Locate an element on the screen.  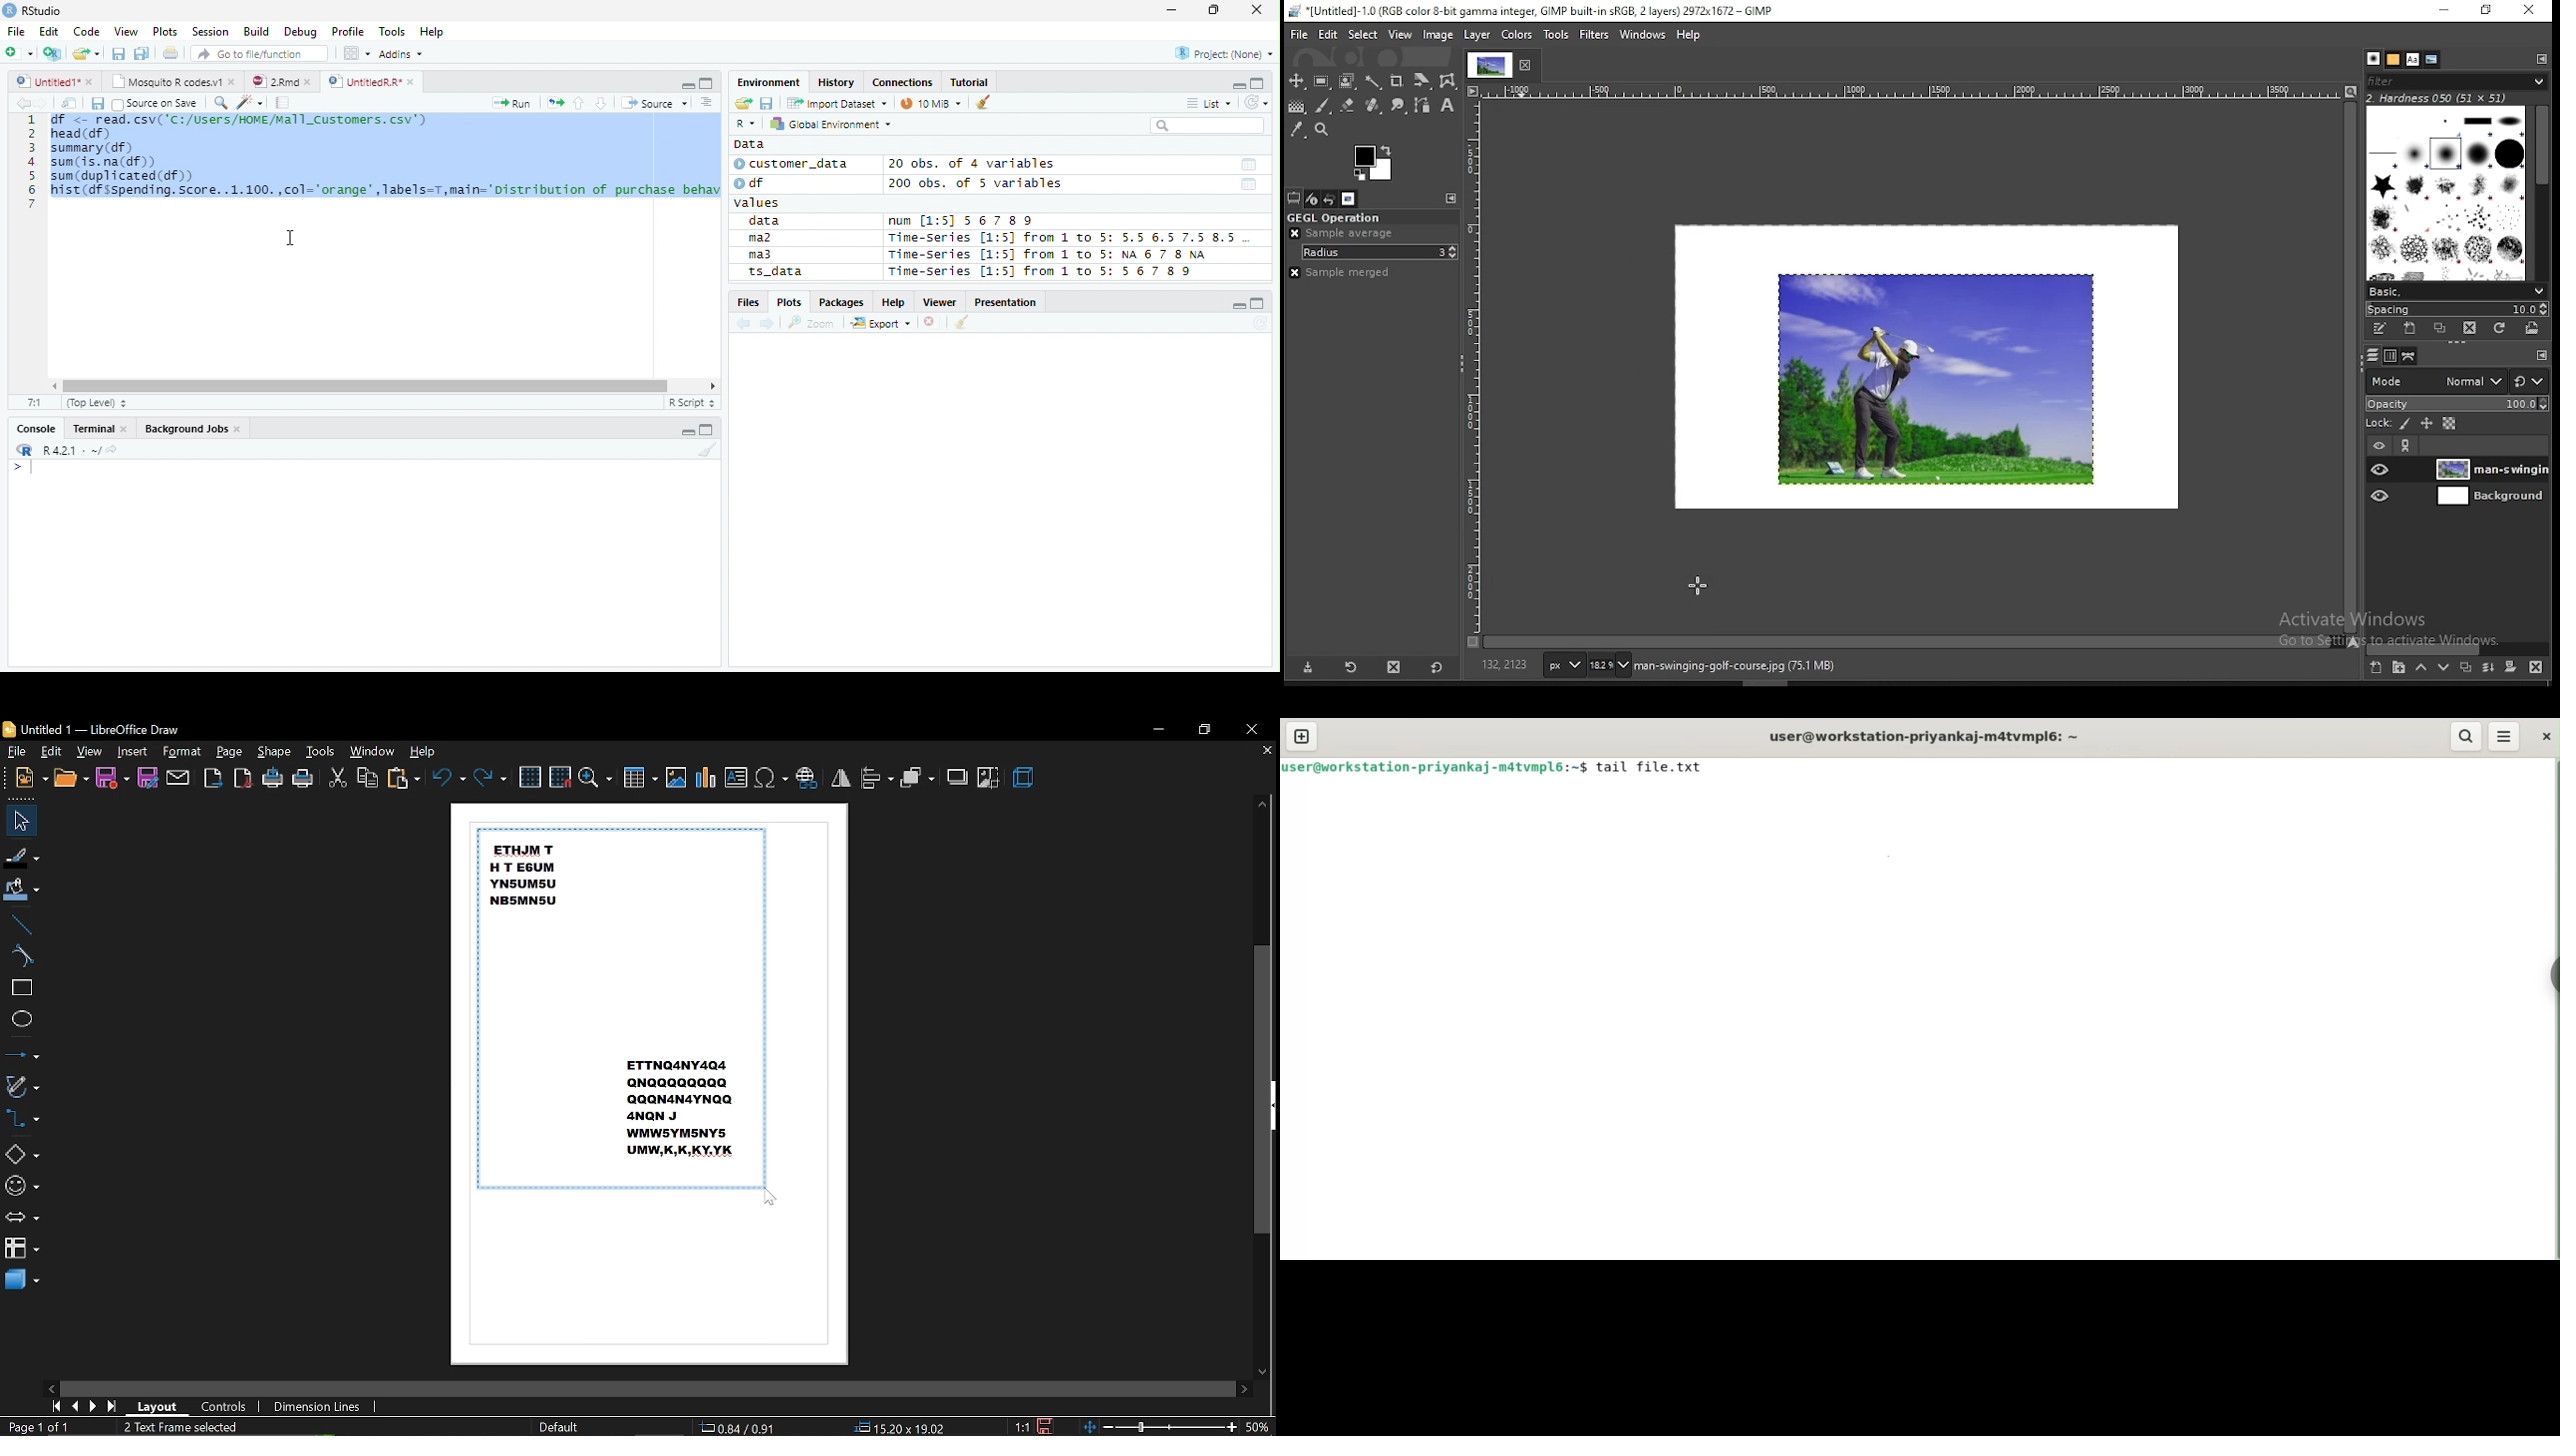
new is located at coordinates (32, 779).